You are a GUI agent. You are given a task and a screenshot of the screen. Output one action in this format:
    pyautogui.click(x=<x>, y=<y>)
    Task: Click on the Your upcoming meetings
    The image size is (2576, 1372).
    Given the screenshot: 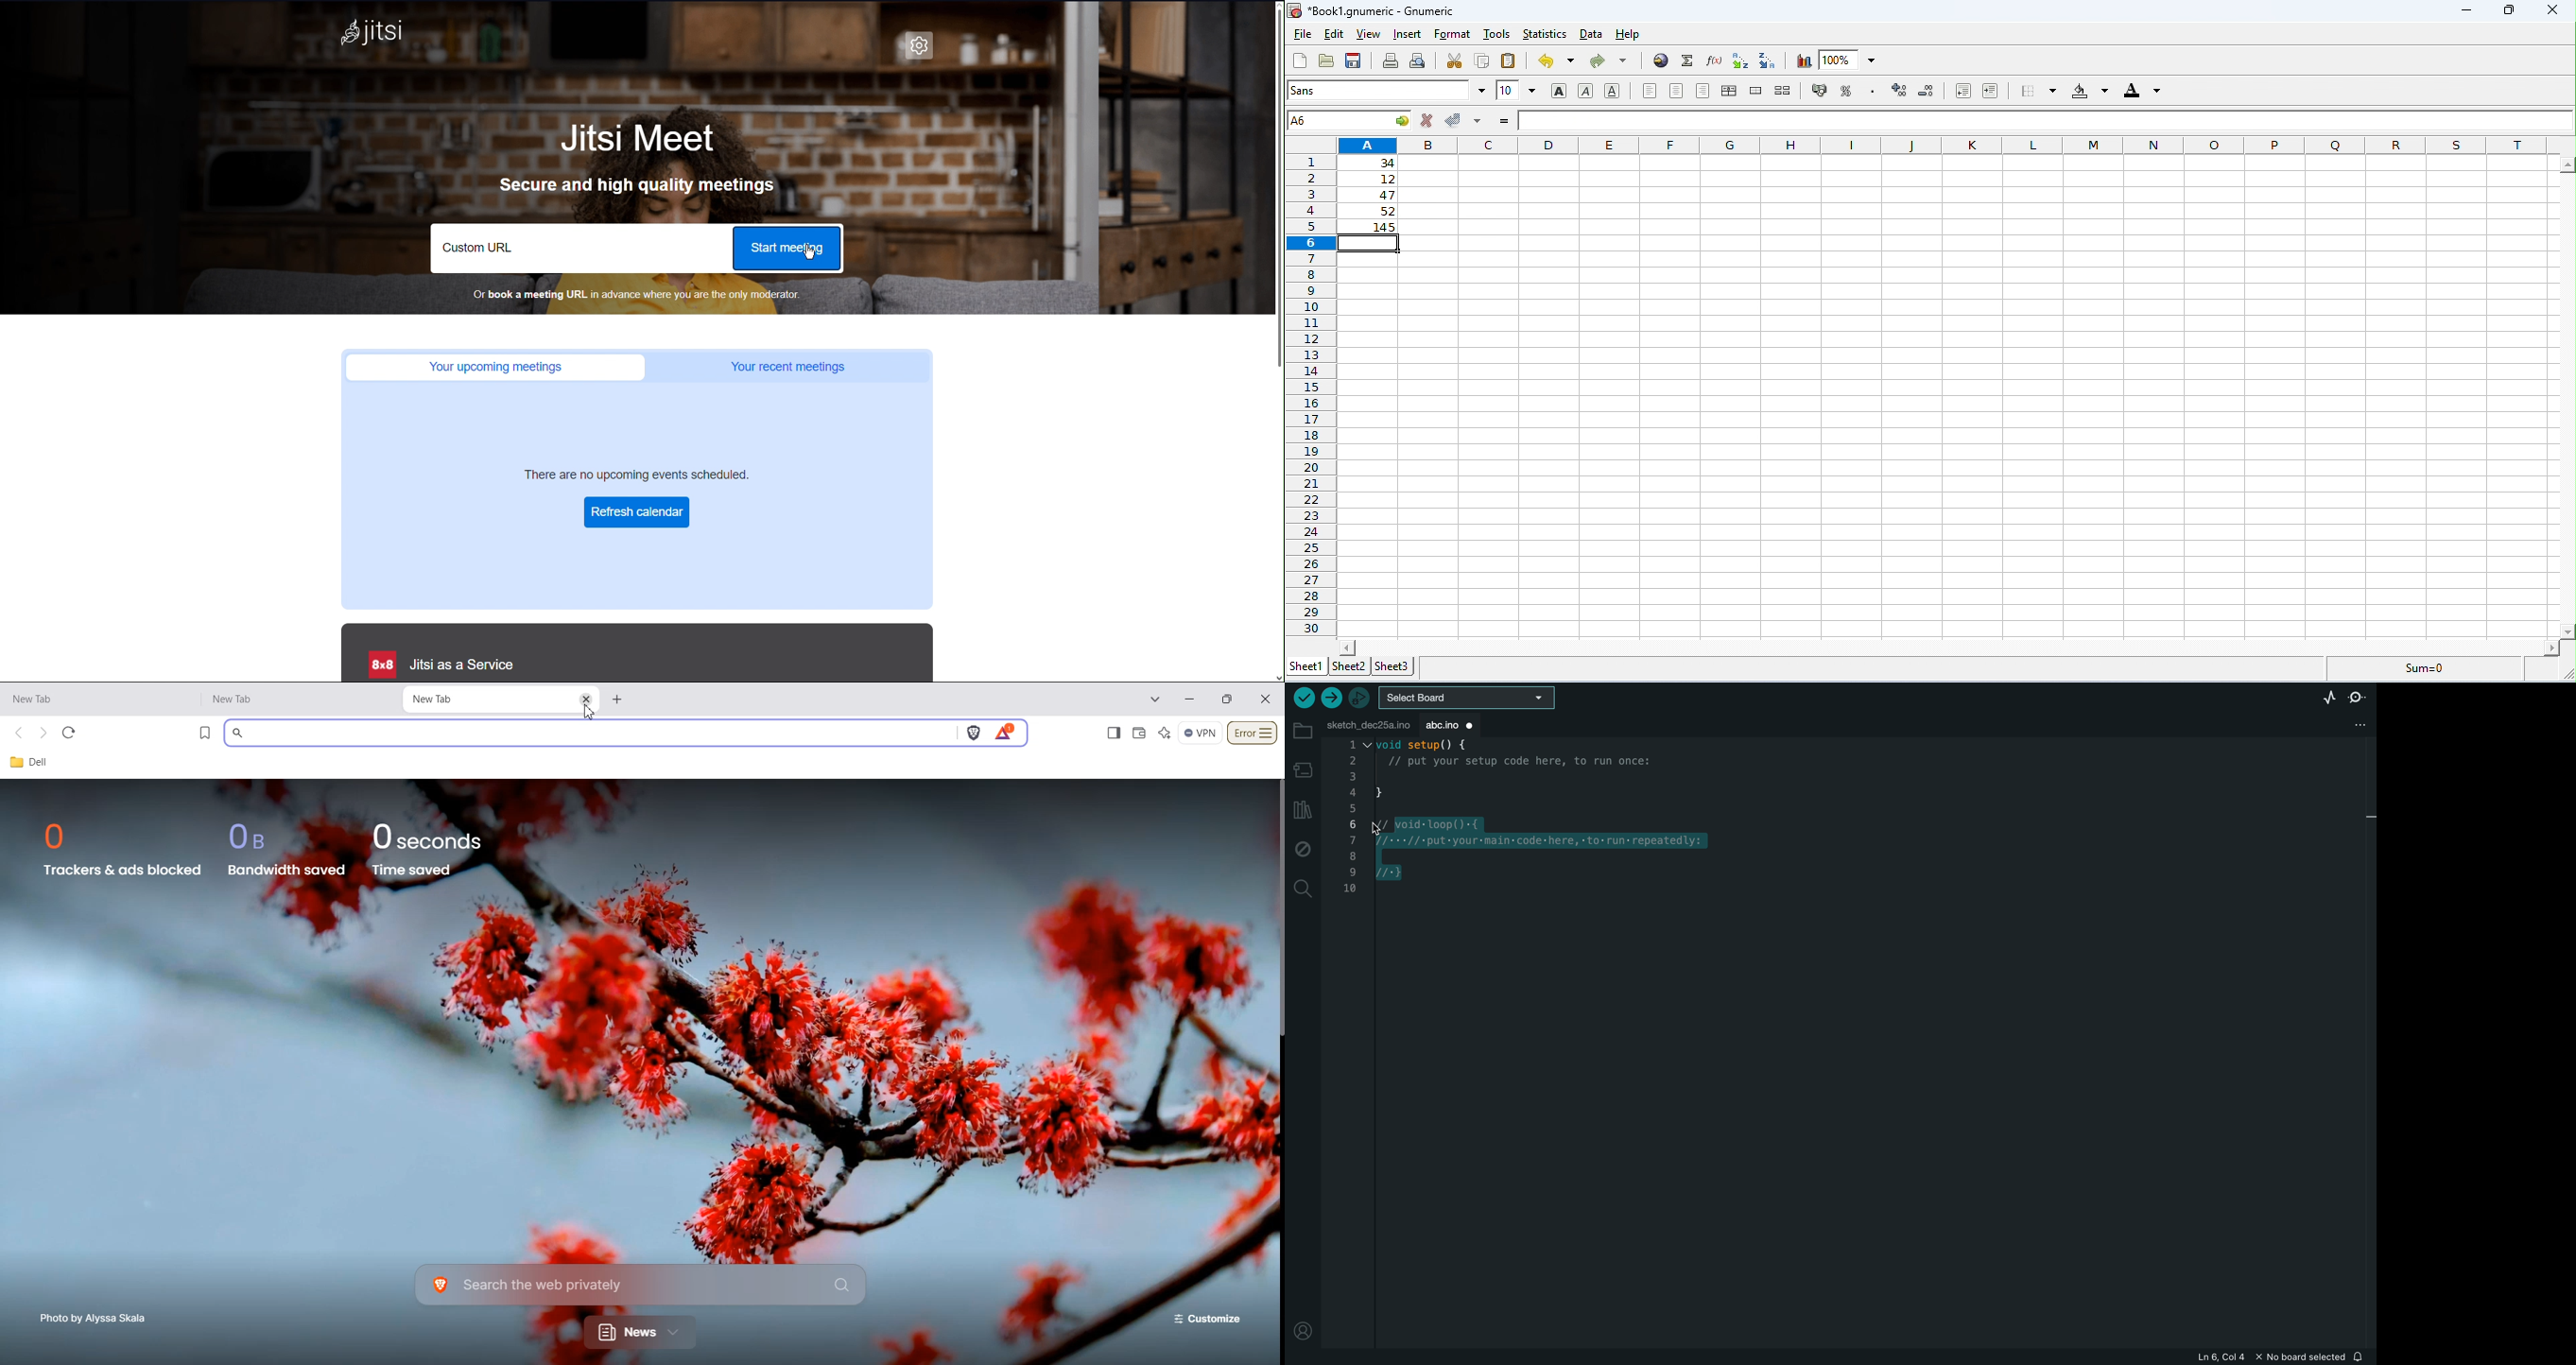 What is the action you would take?
    pyautogui.click(x=489, y=367)
    